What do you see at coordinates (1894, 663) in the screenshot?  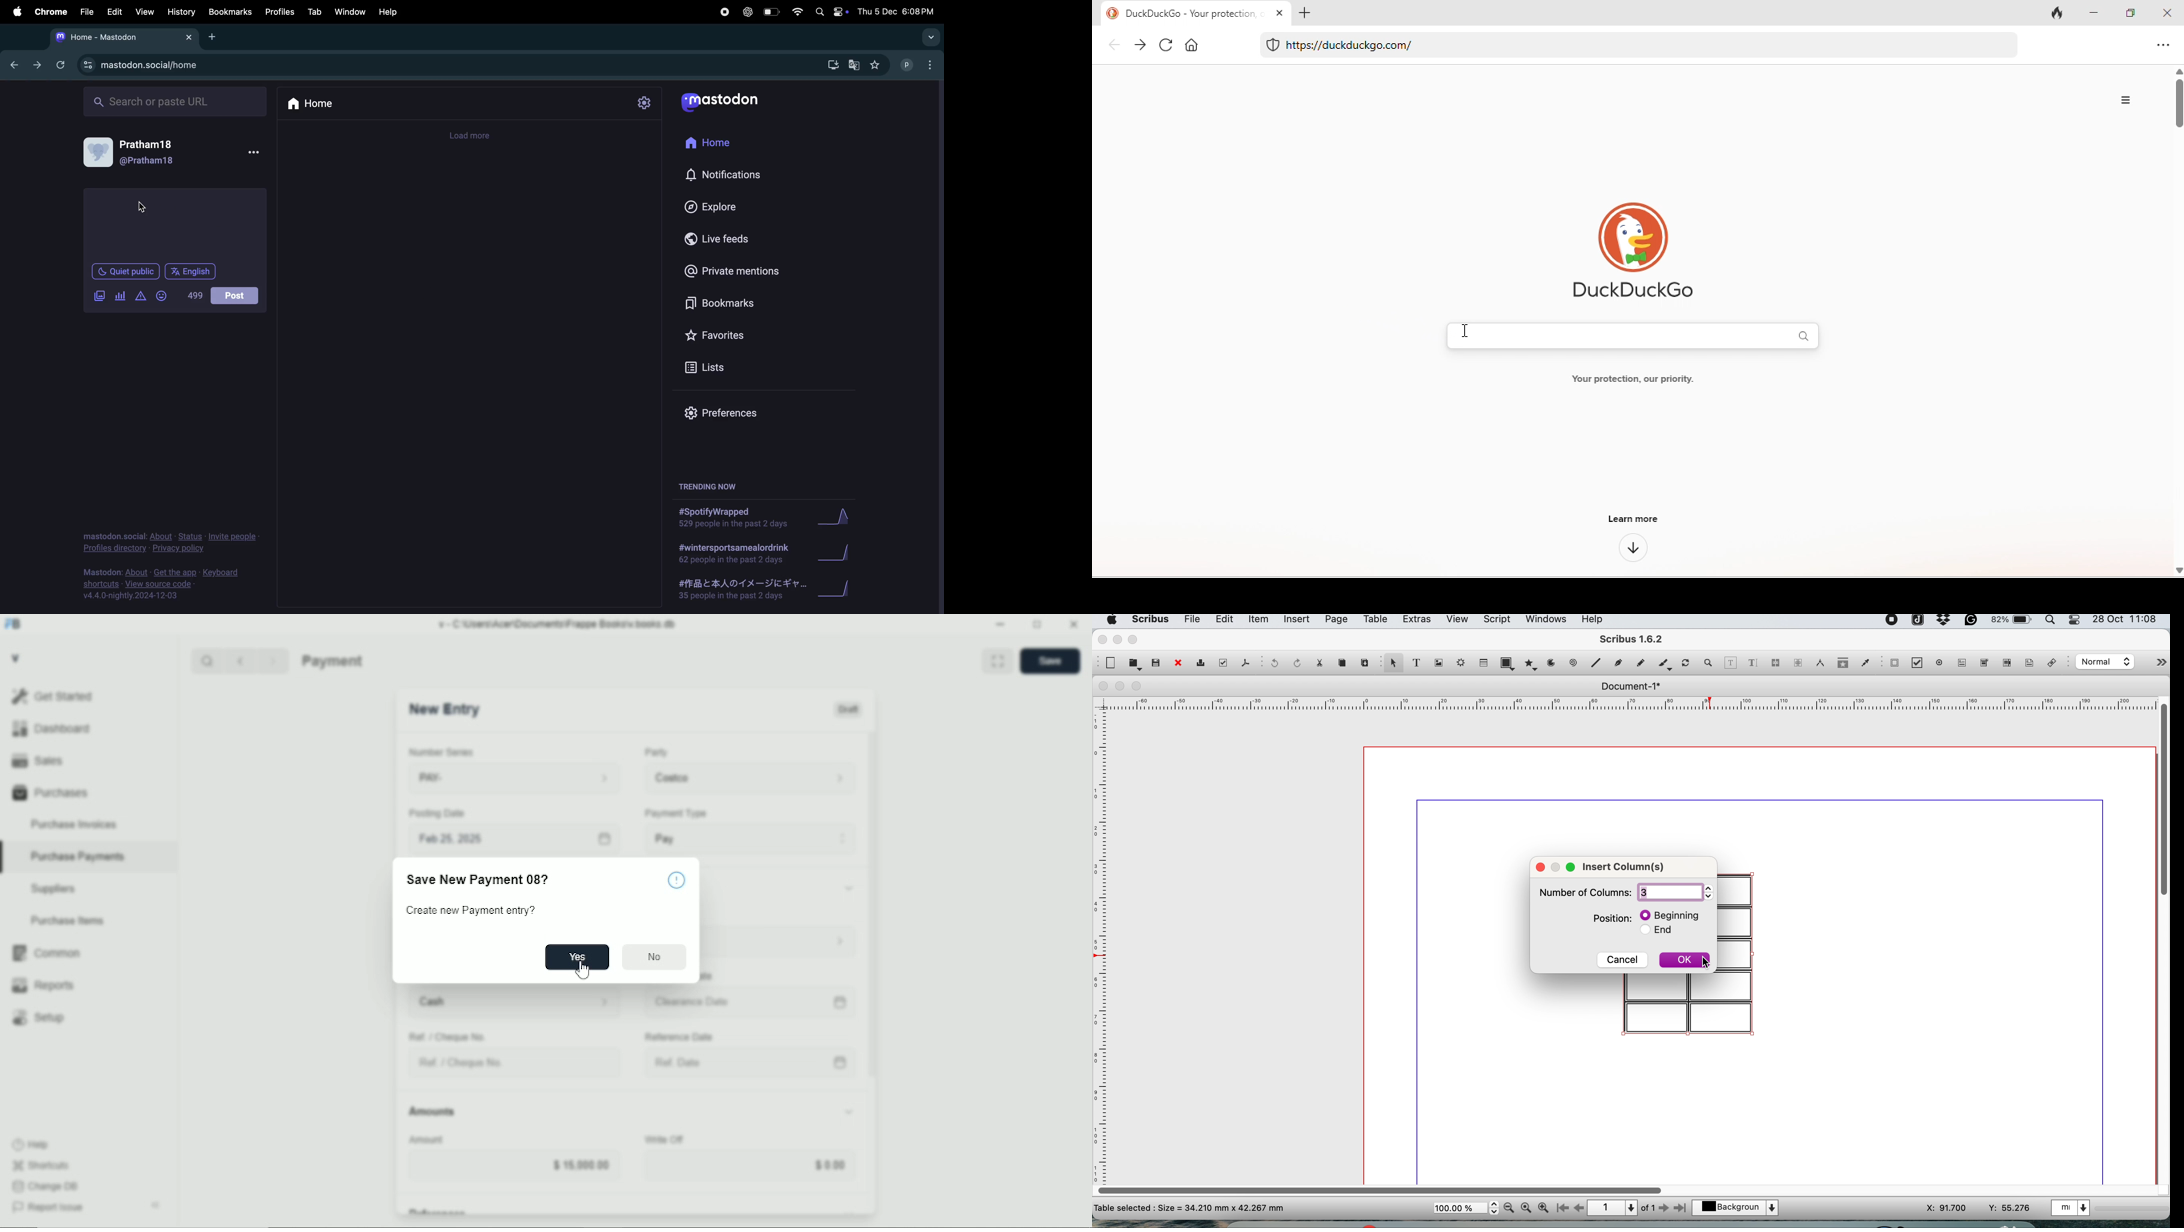 I see `pdf check button` at bounding box center [1894, 663].